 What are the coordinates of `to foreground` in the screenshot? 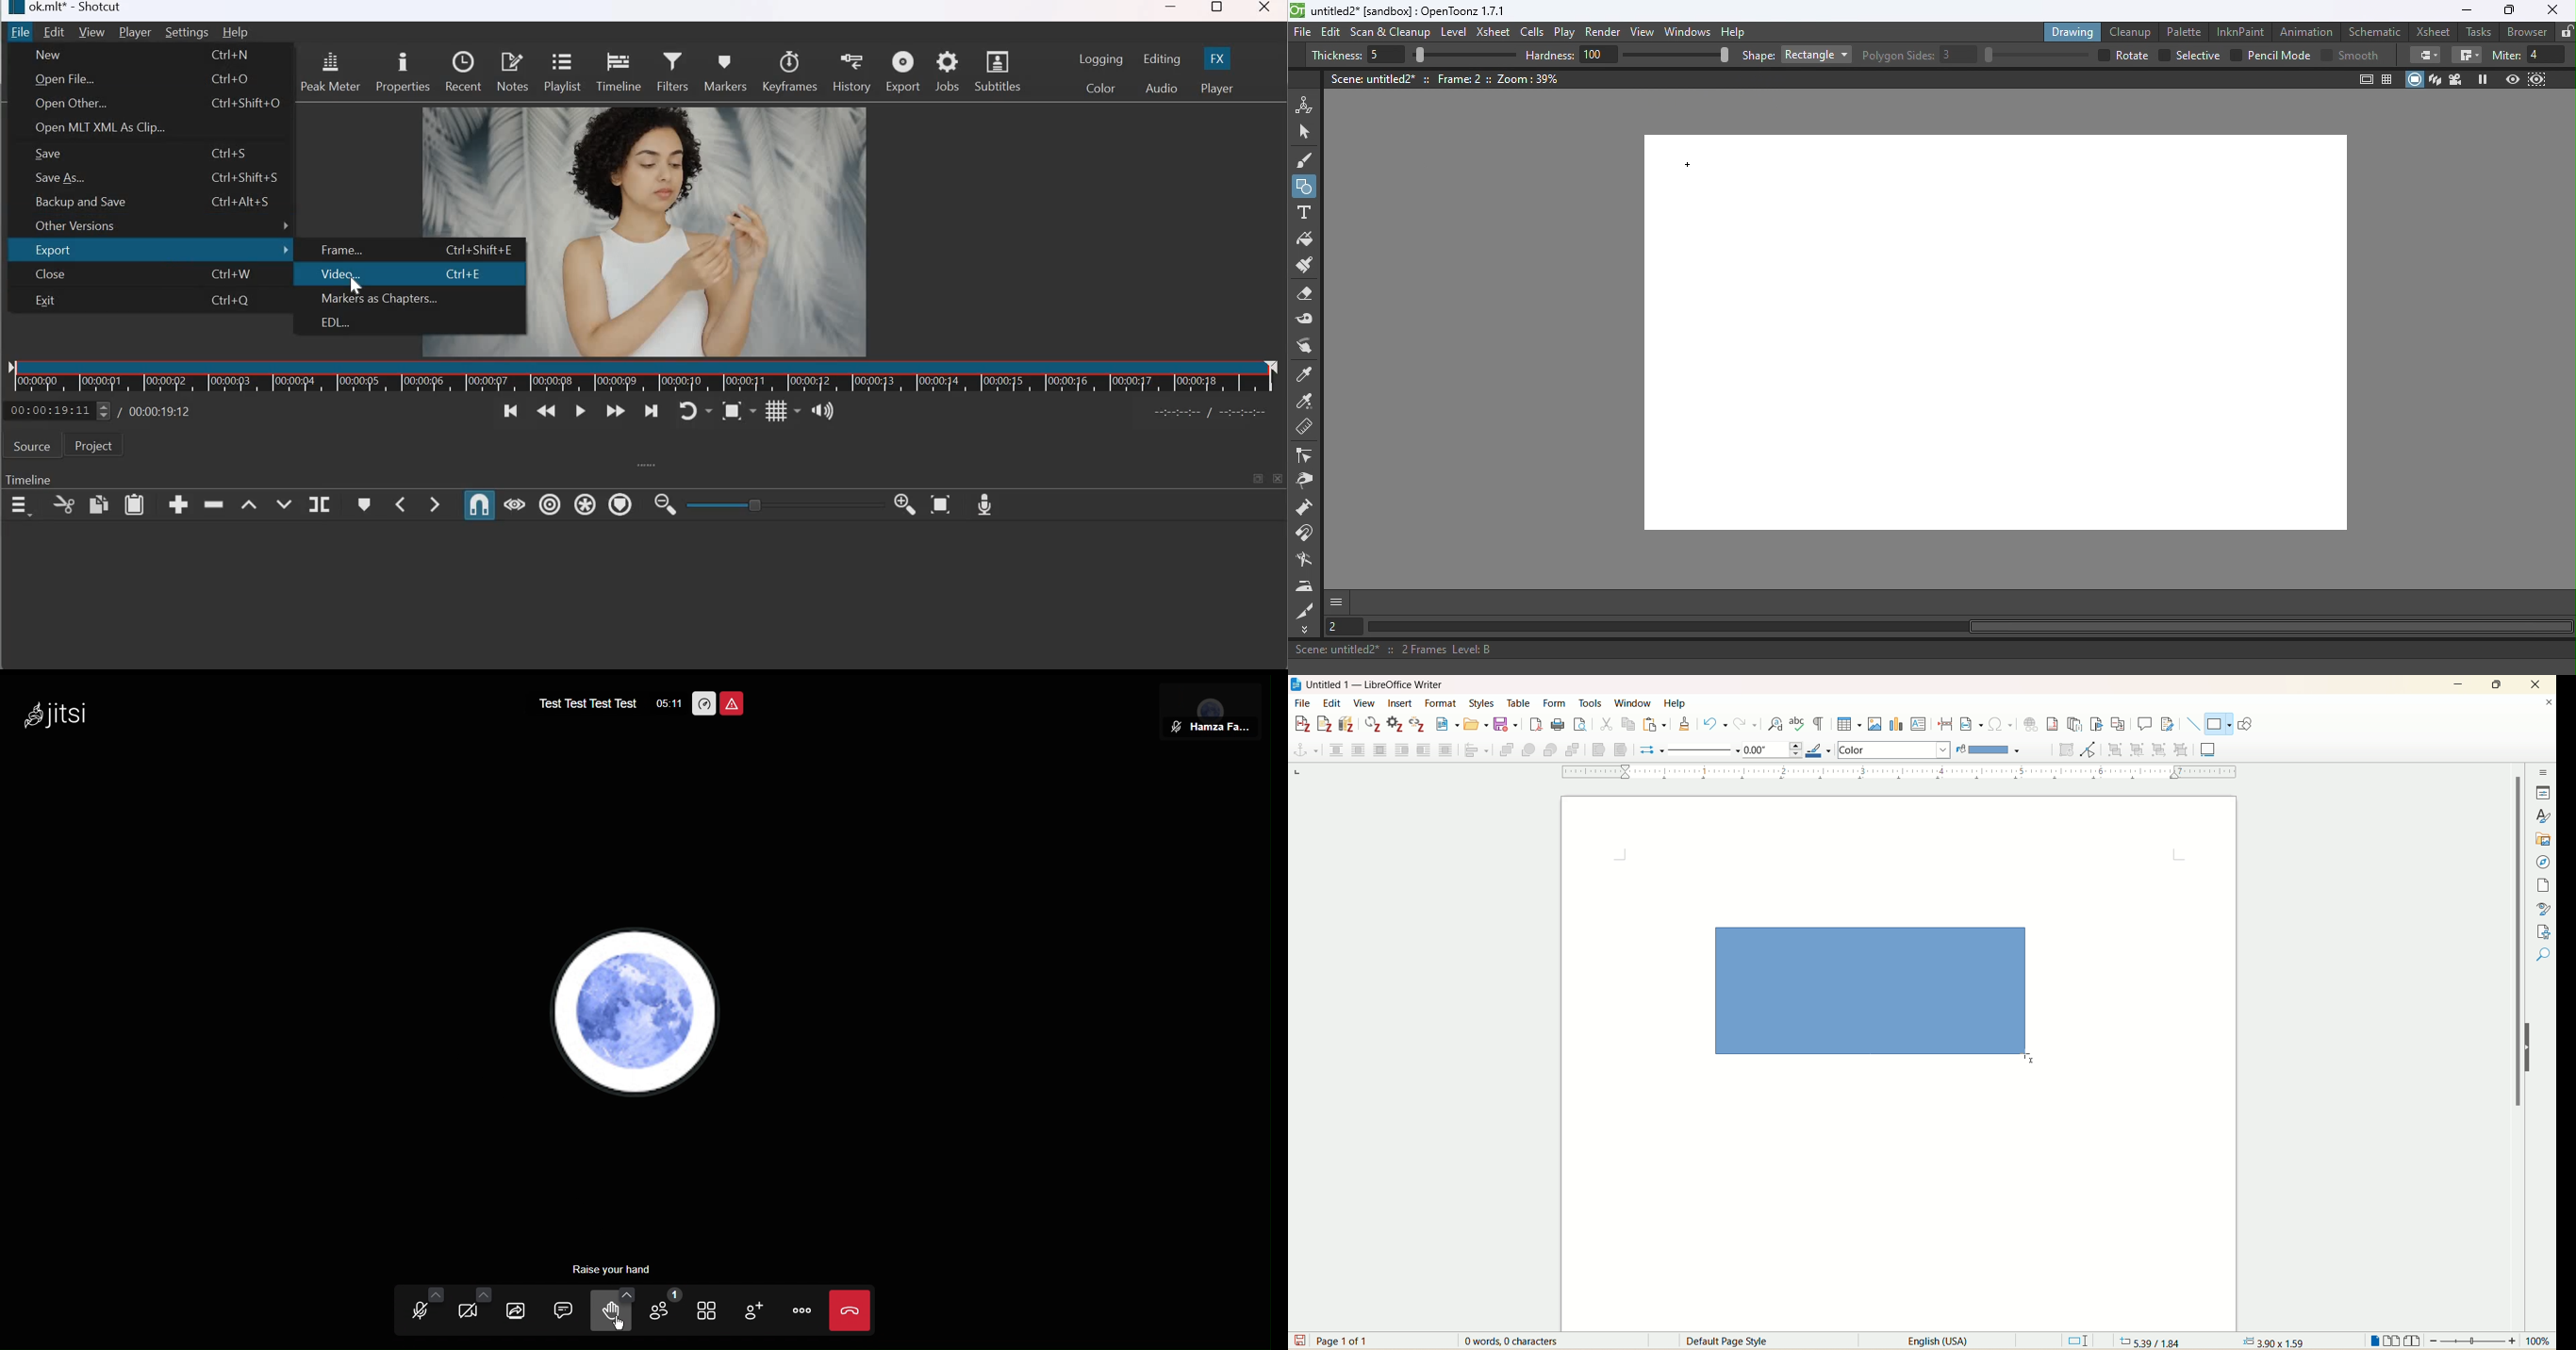 It's located at (1601, 749).